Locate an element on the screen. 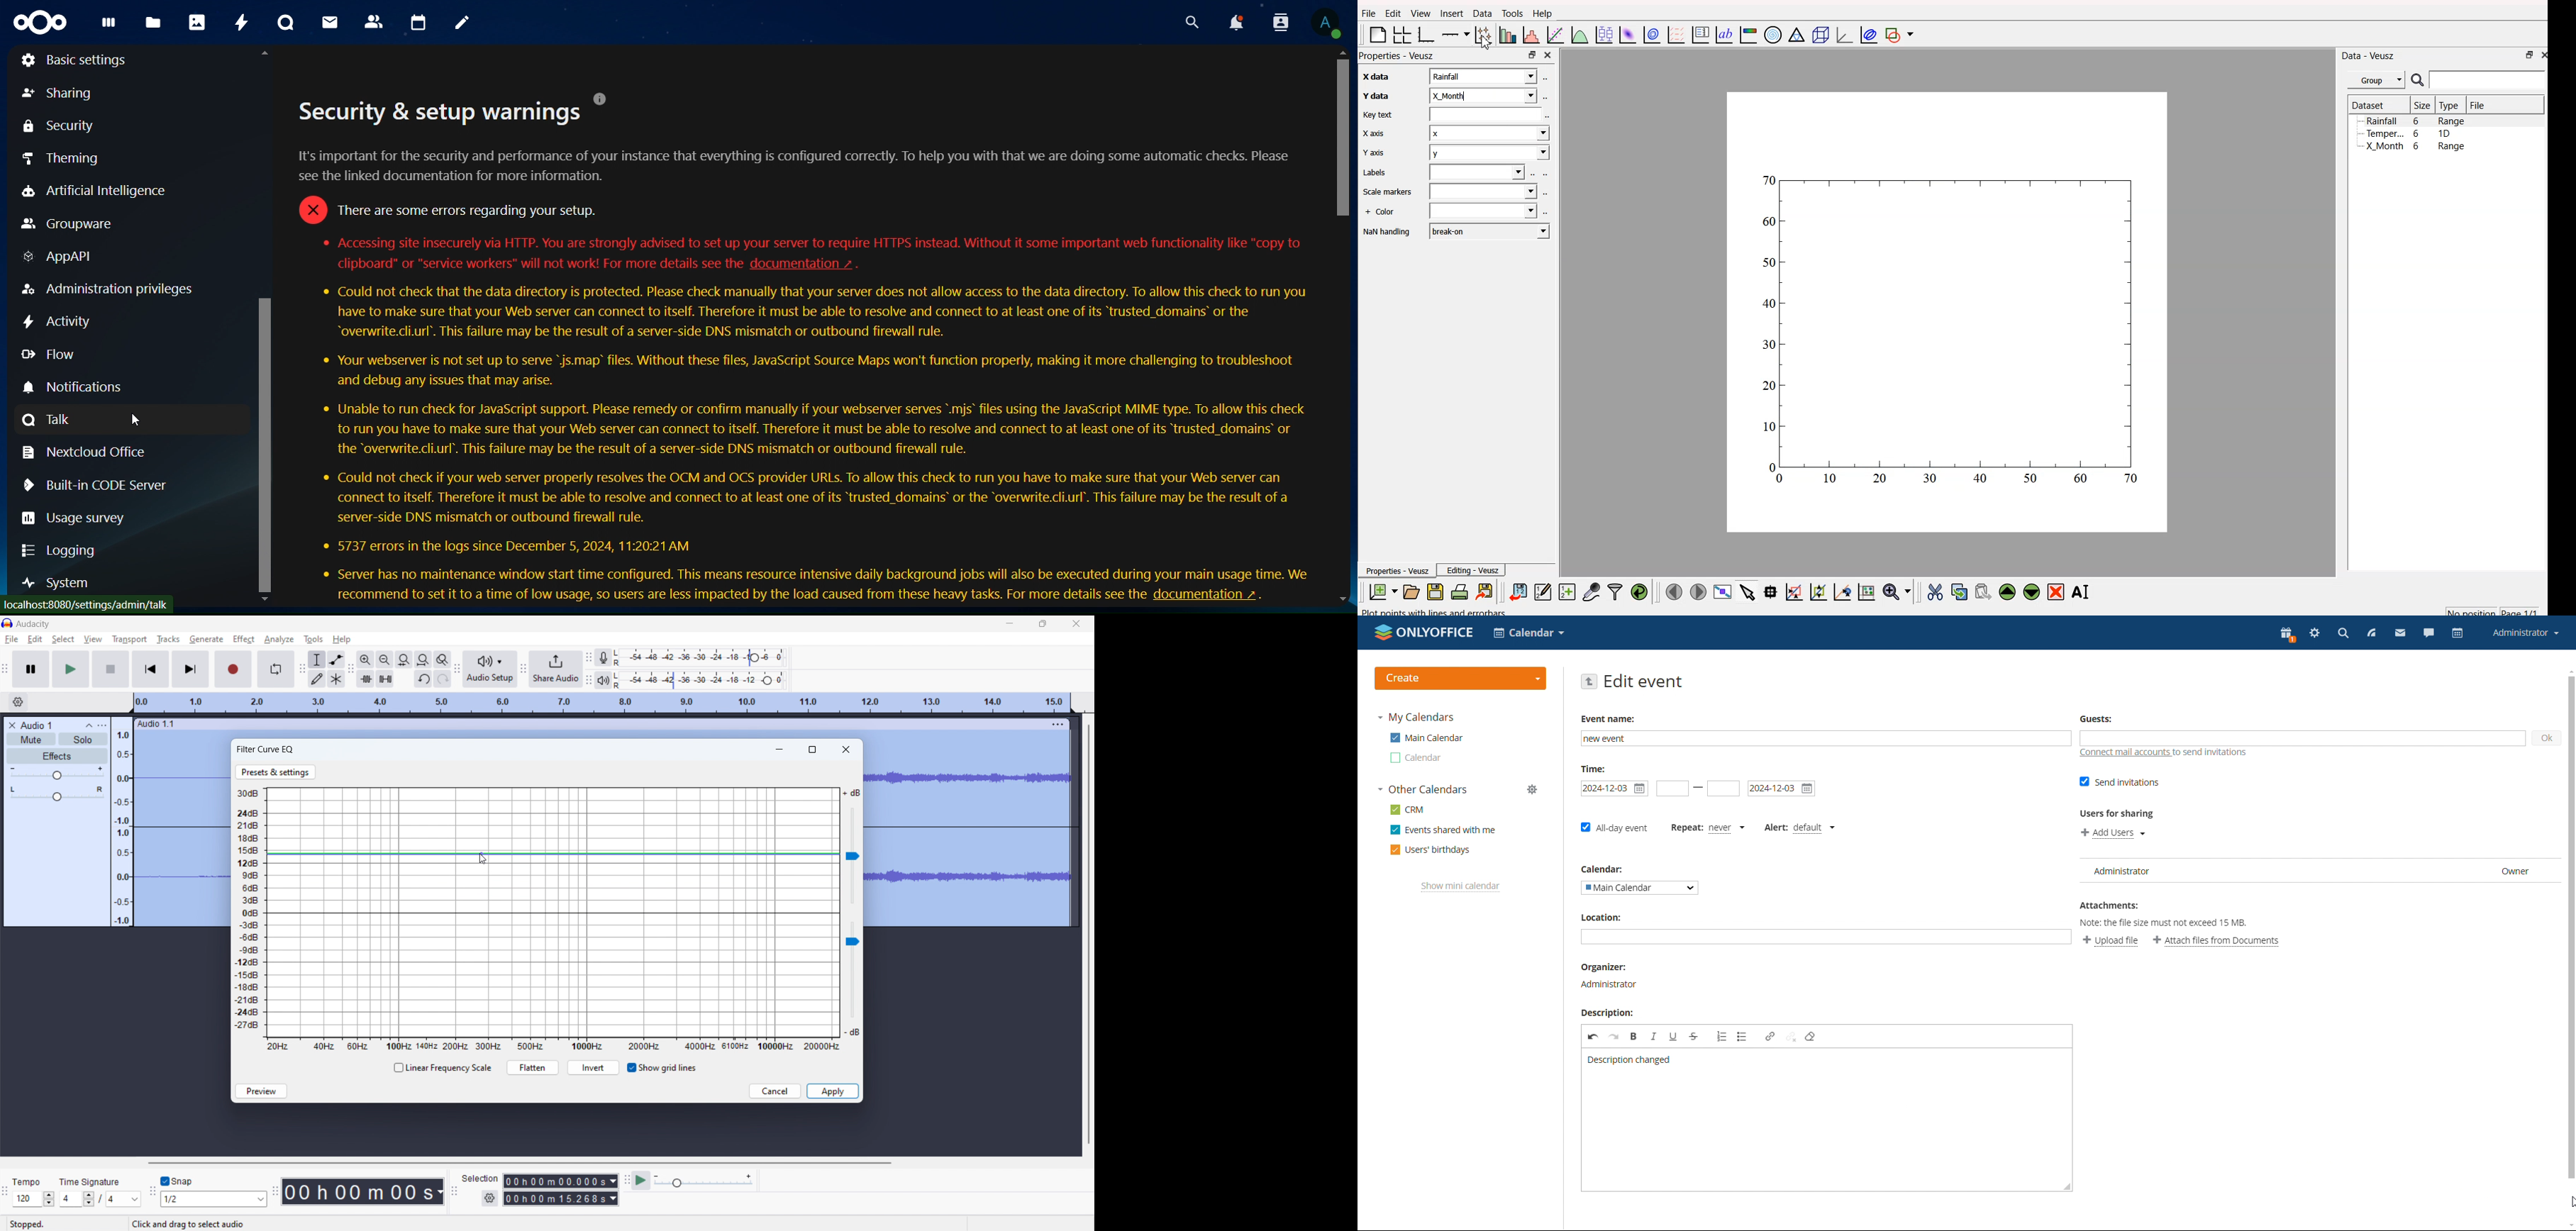  play at speed toolbar is located at coordinates (626, 1180).